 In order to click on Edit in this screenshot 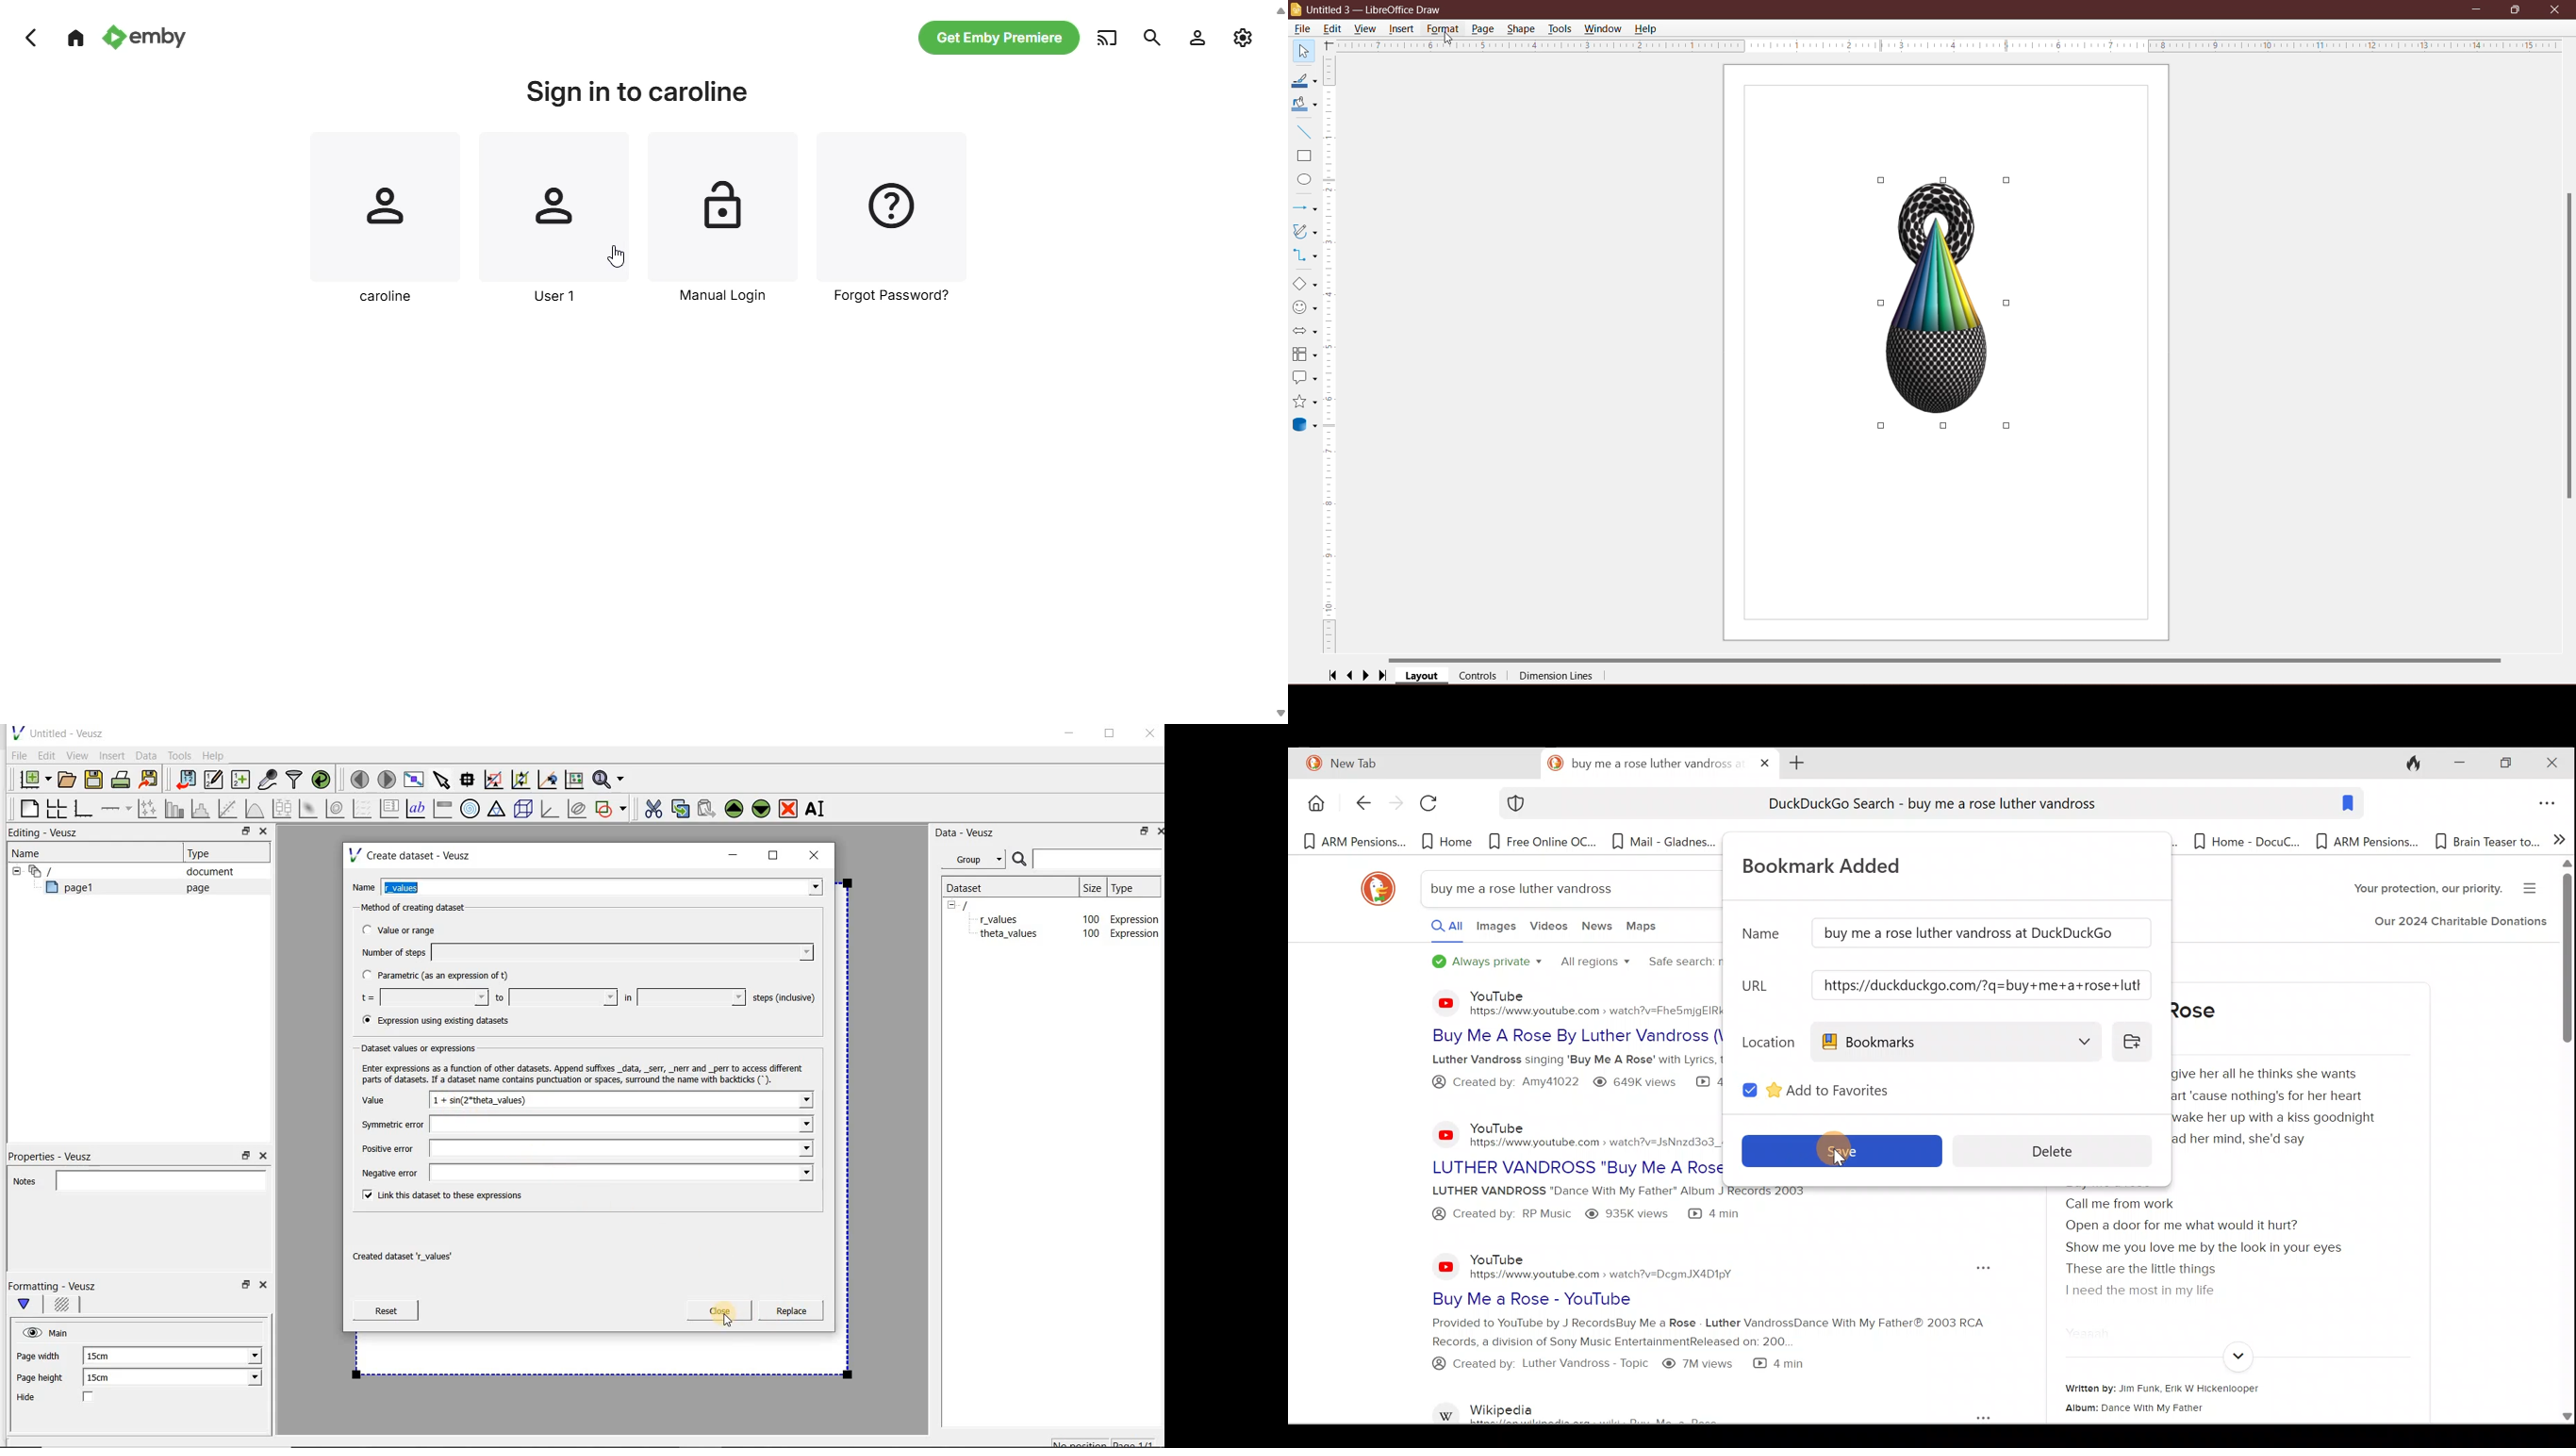, I will do `click(1334, 29)`.